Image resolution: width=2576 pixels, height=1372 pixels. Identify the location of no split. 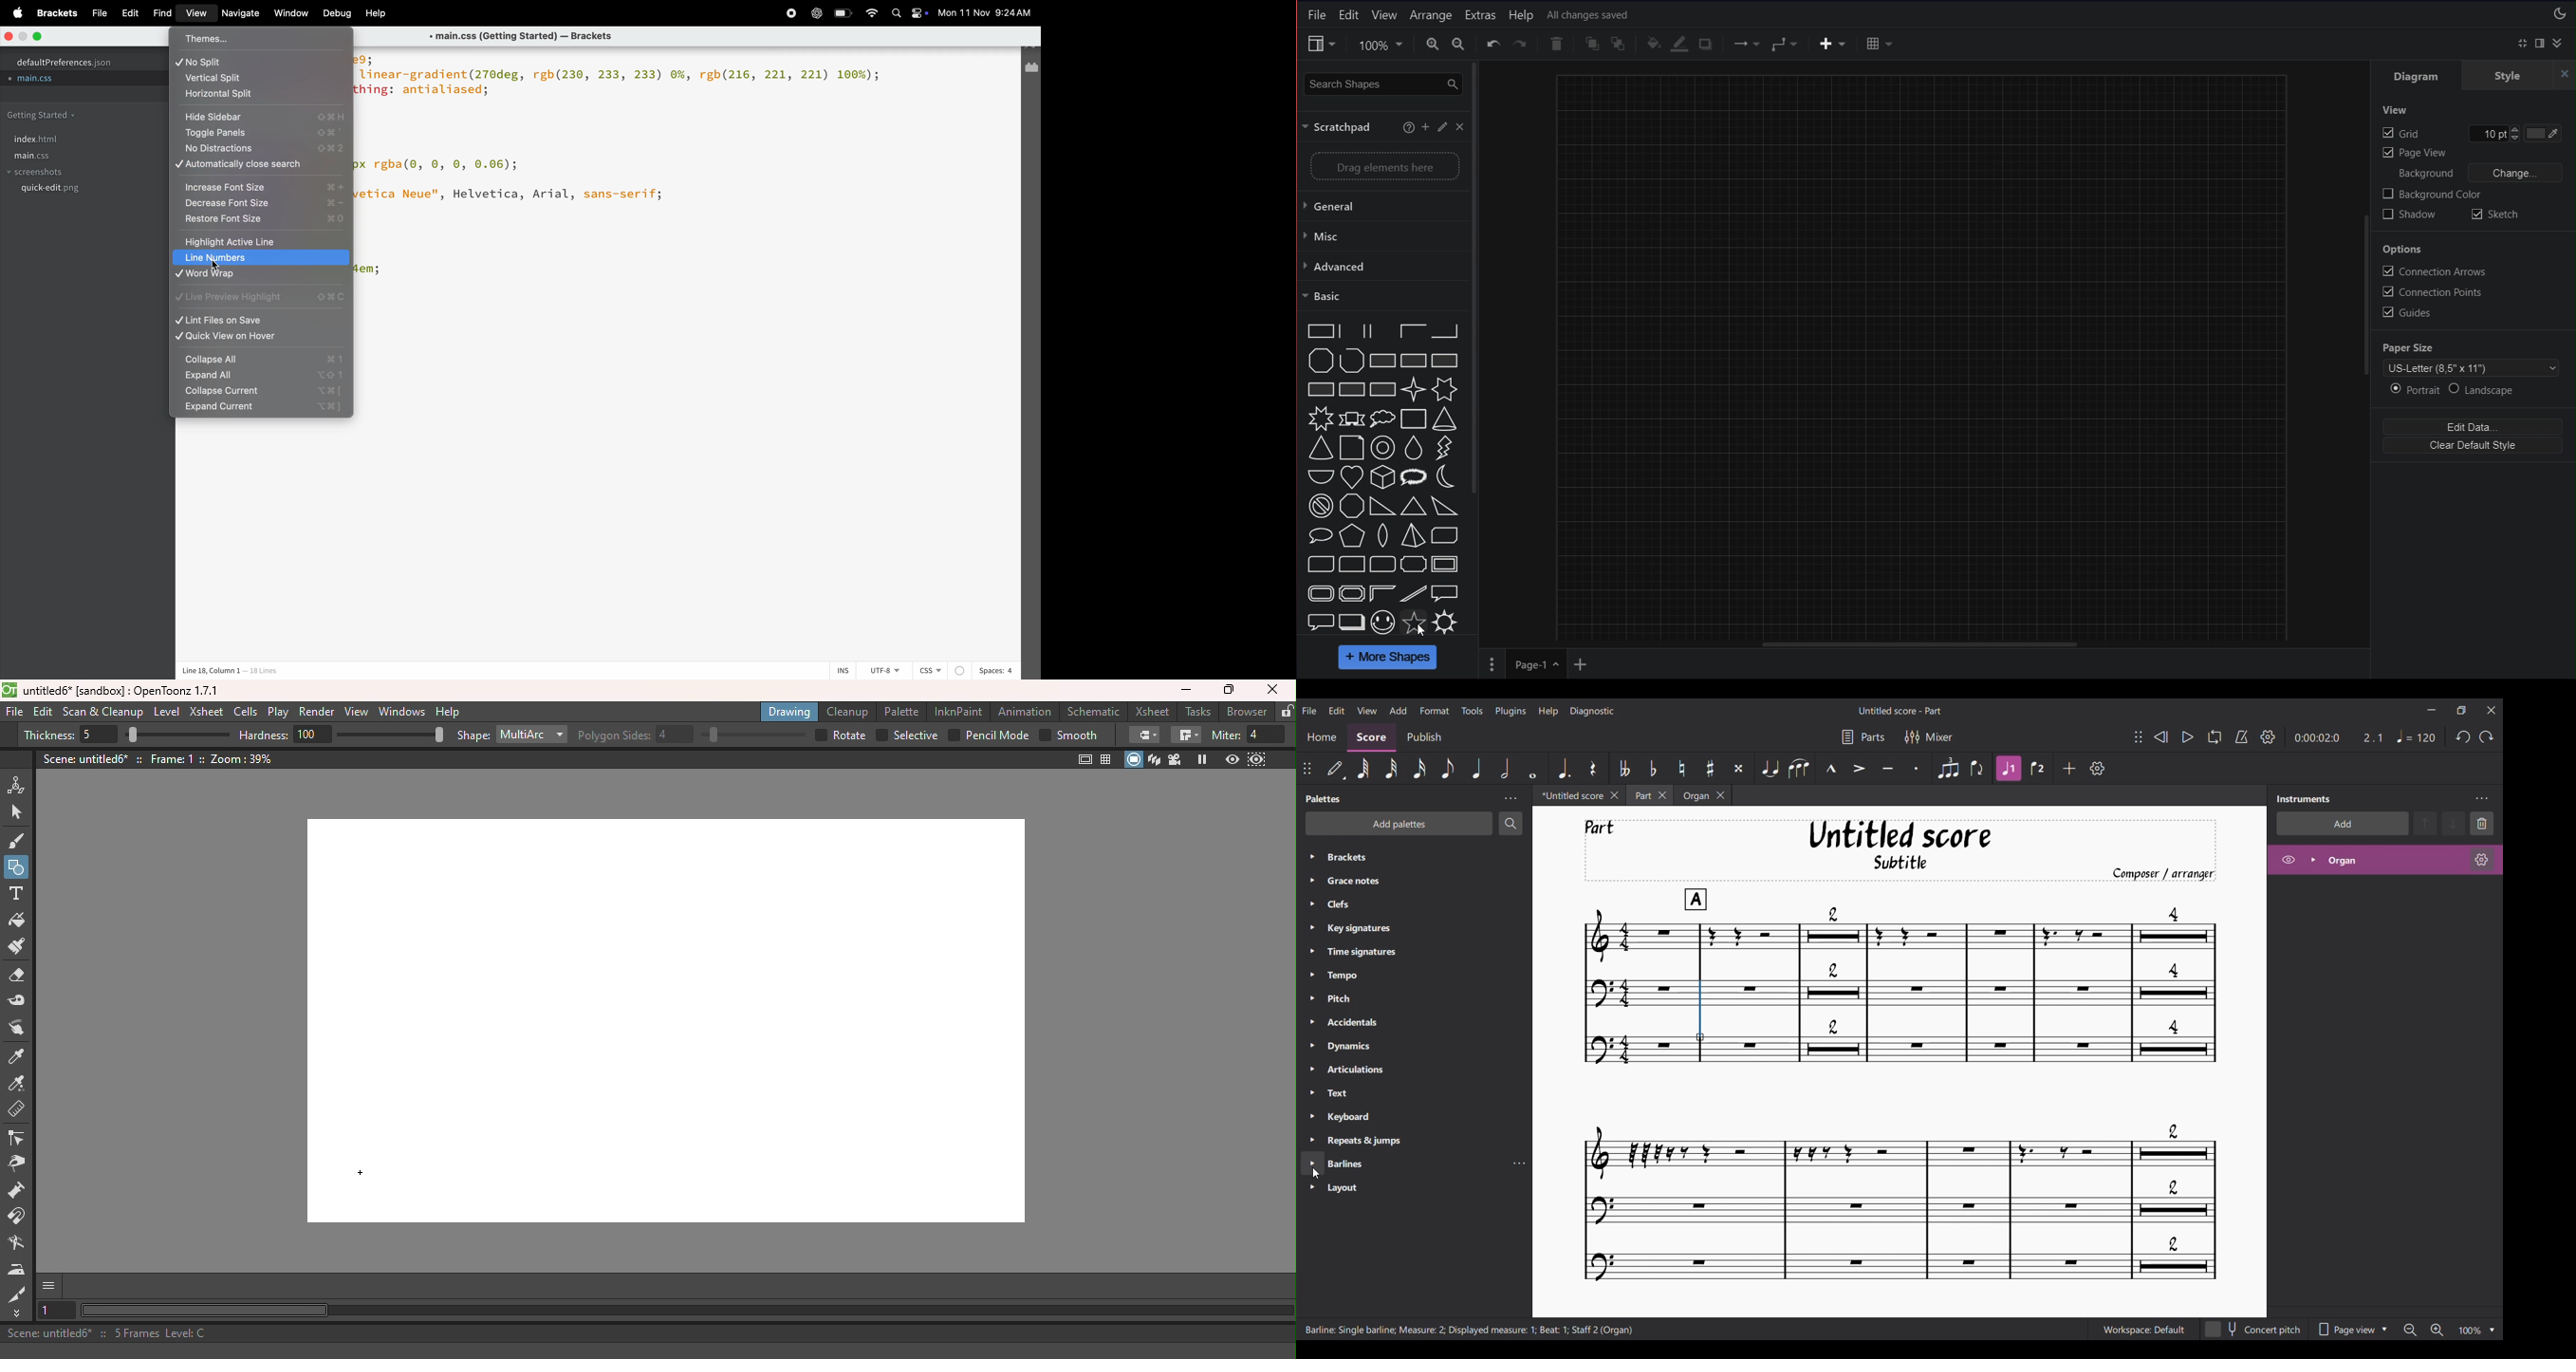
(264, 61).